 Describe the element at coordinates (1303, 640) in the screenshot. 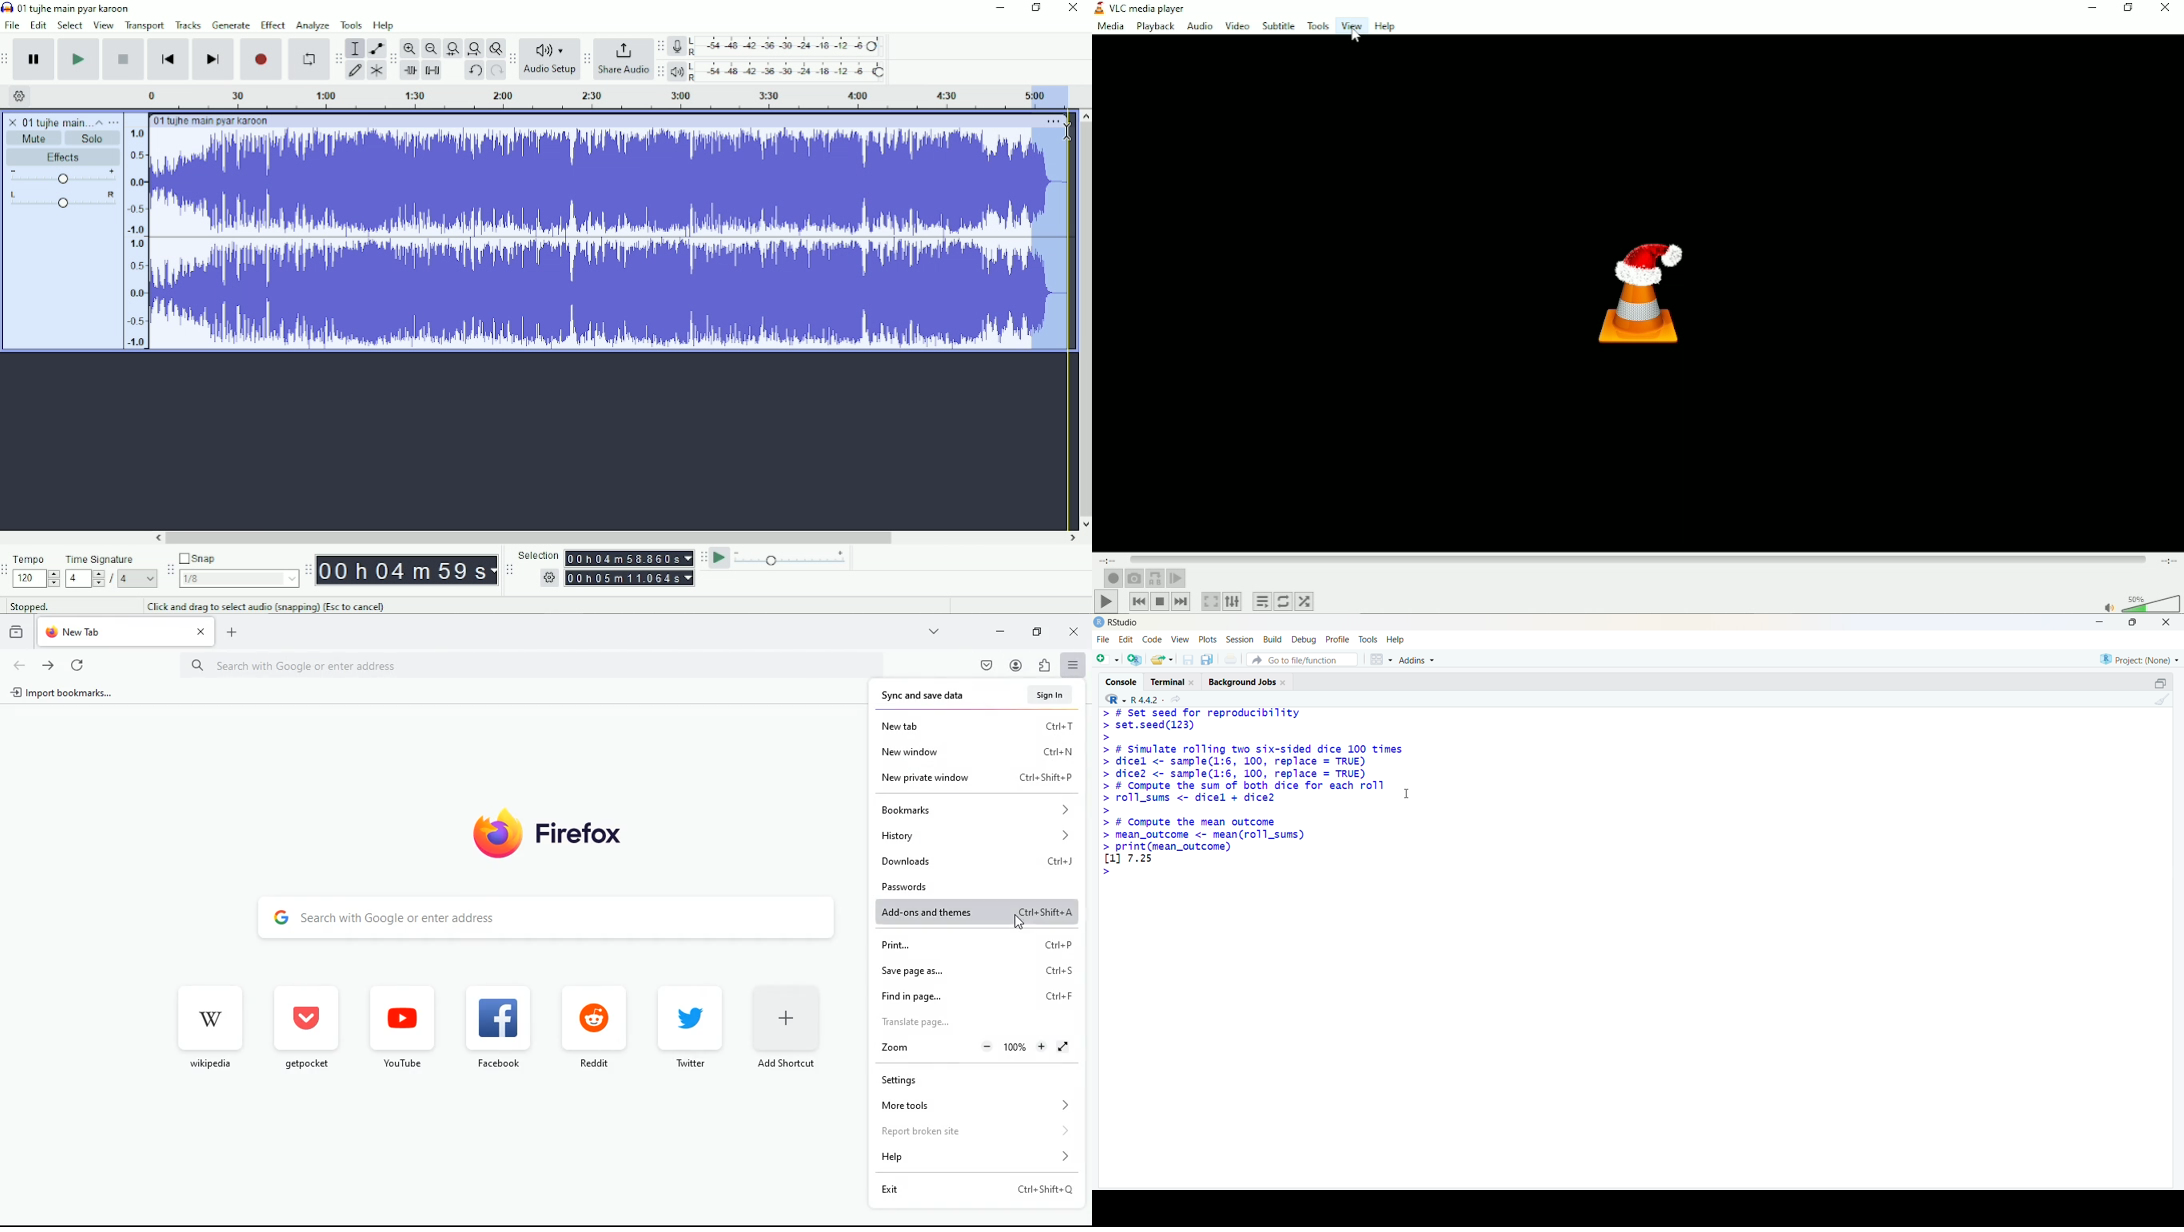

I see `debug` at that location.